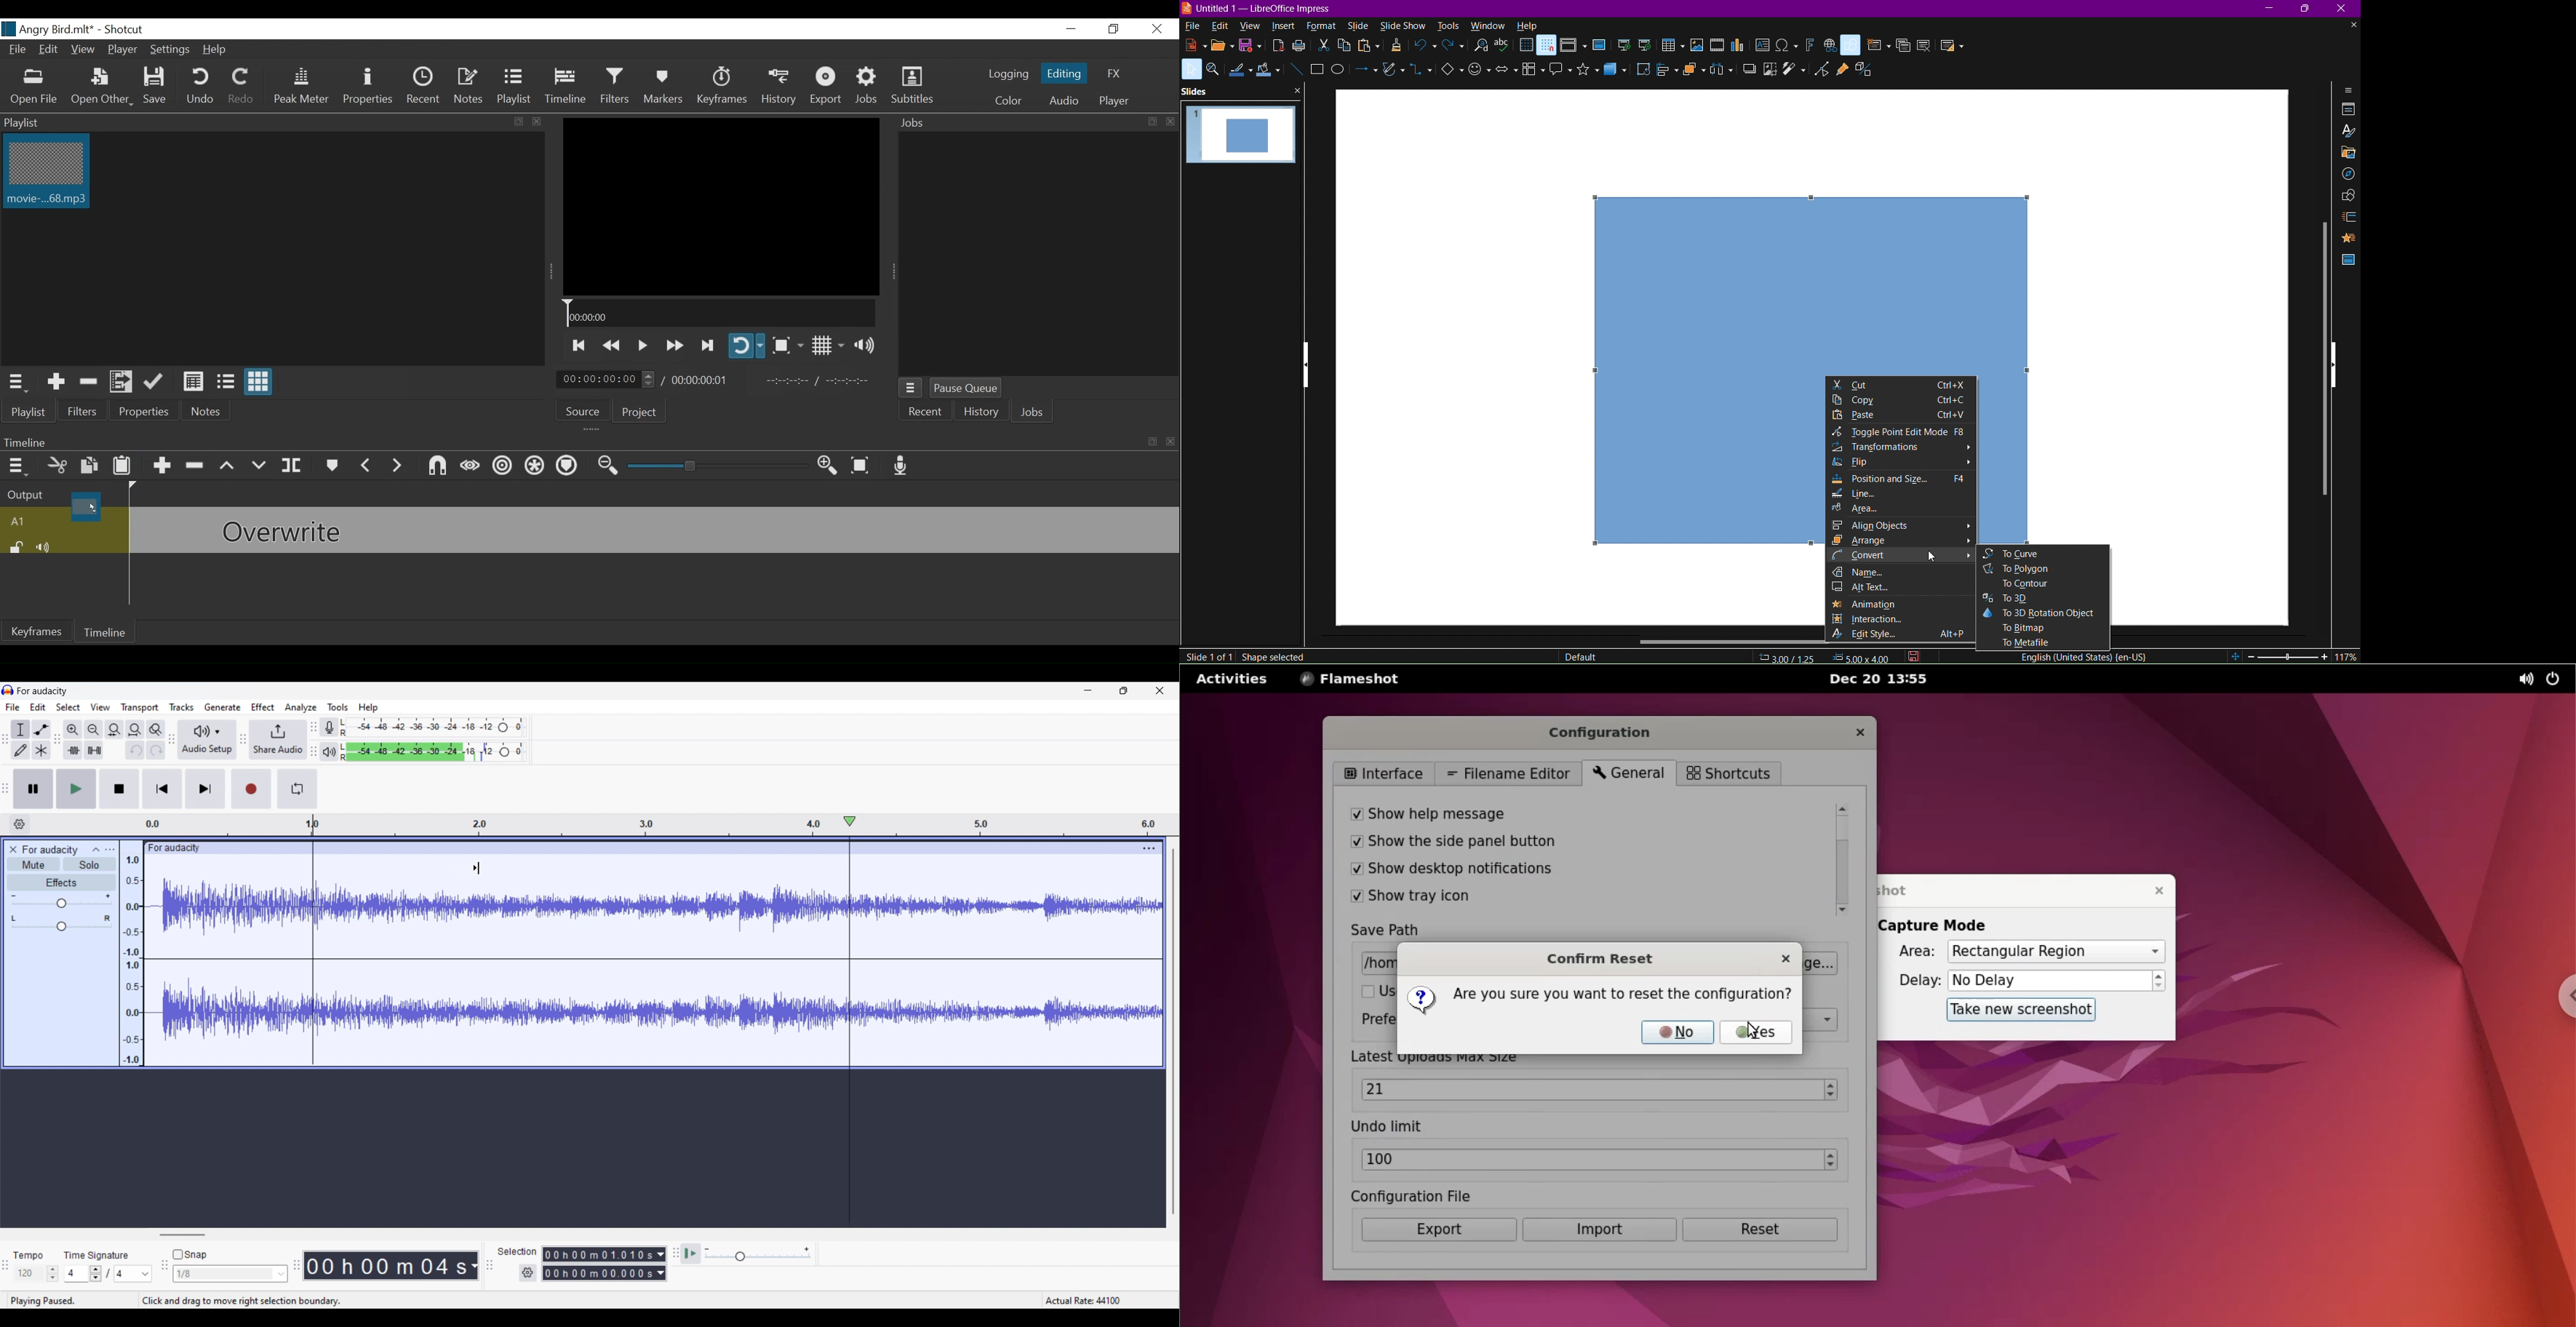 The width and height of the screenshot is (2576, 1344). I want to click on insert, so click(1286, 26).